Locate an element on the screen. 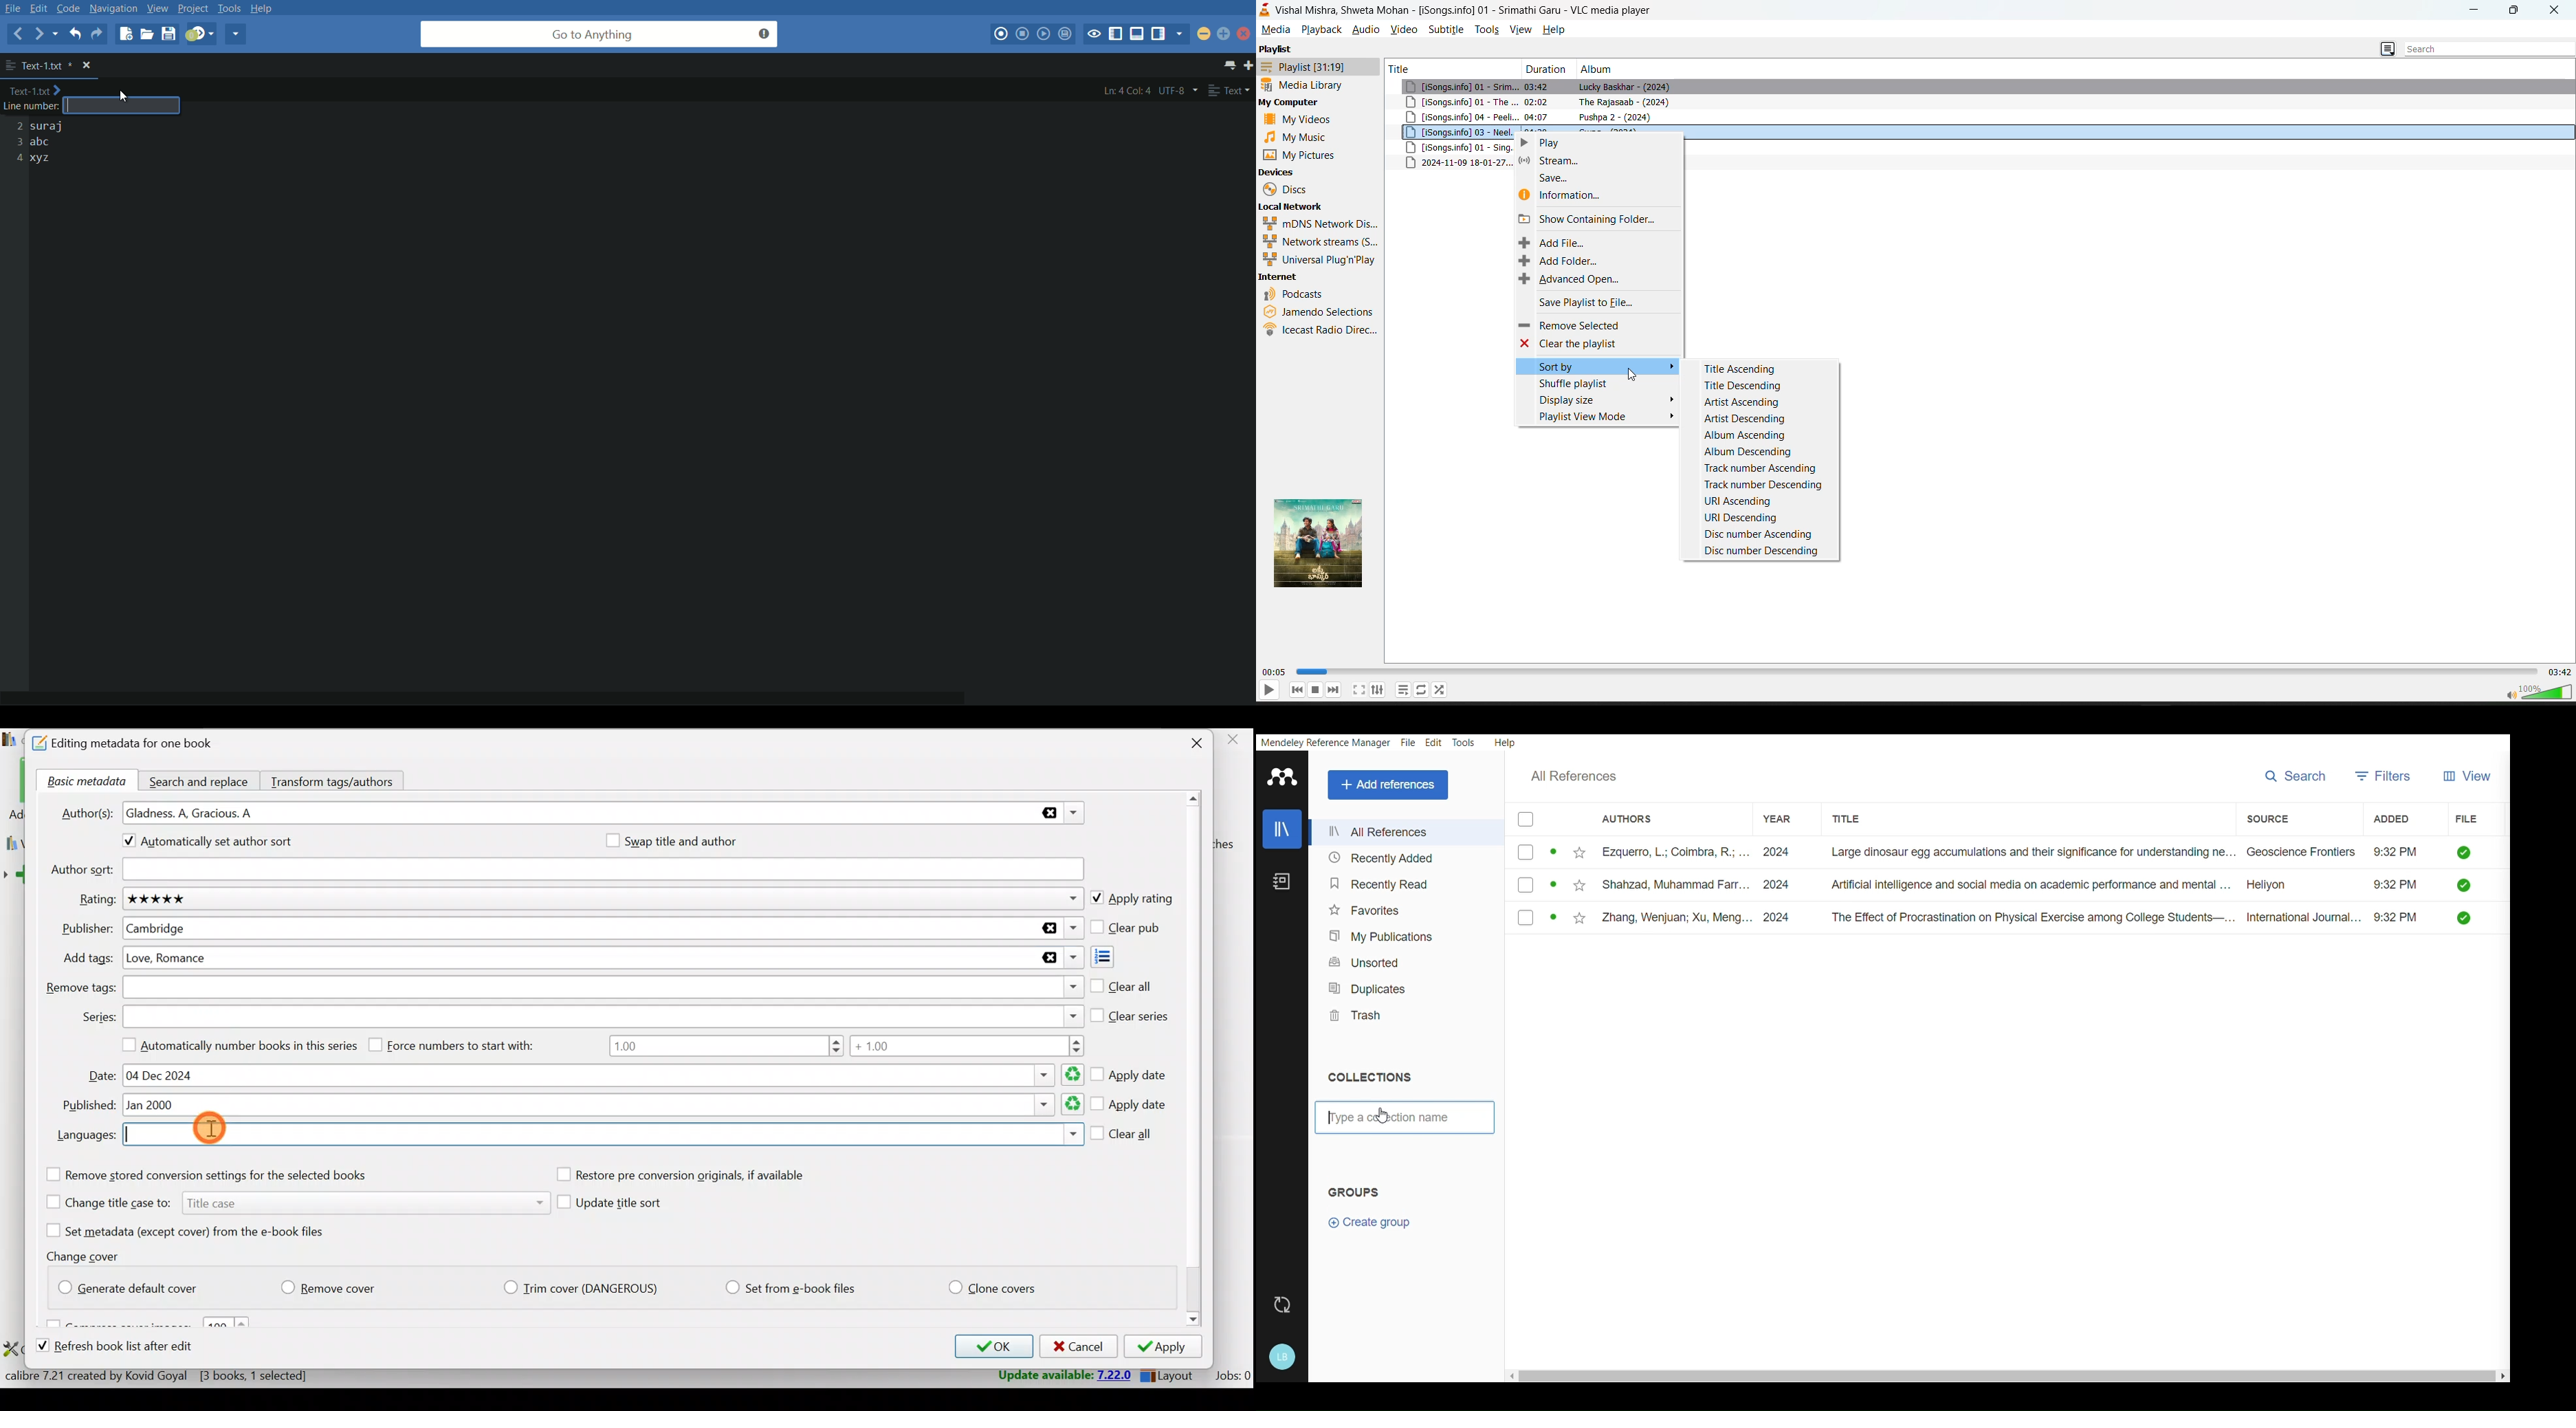 The height and width of the screenshot is (1428, 2576). Force numbers to start with is located at coordinates (461, 1045).